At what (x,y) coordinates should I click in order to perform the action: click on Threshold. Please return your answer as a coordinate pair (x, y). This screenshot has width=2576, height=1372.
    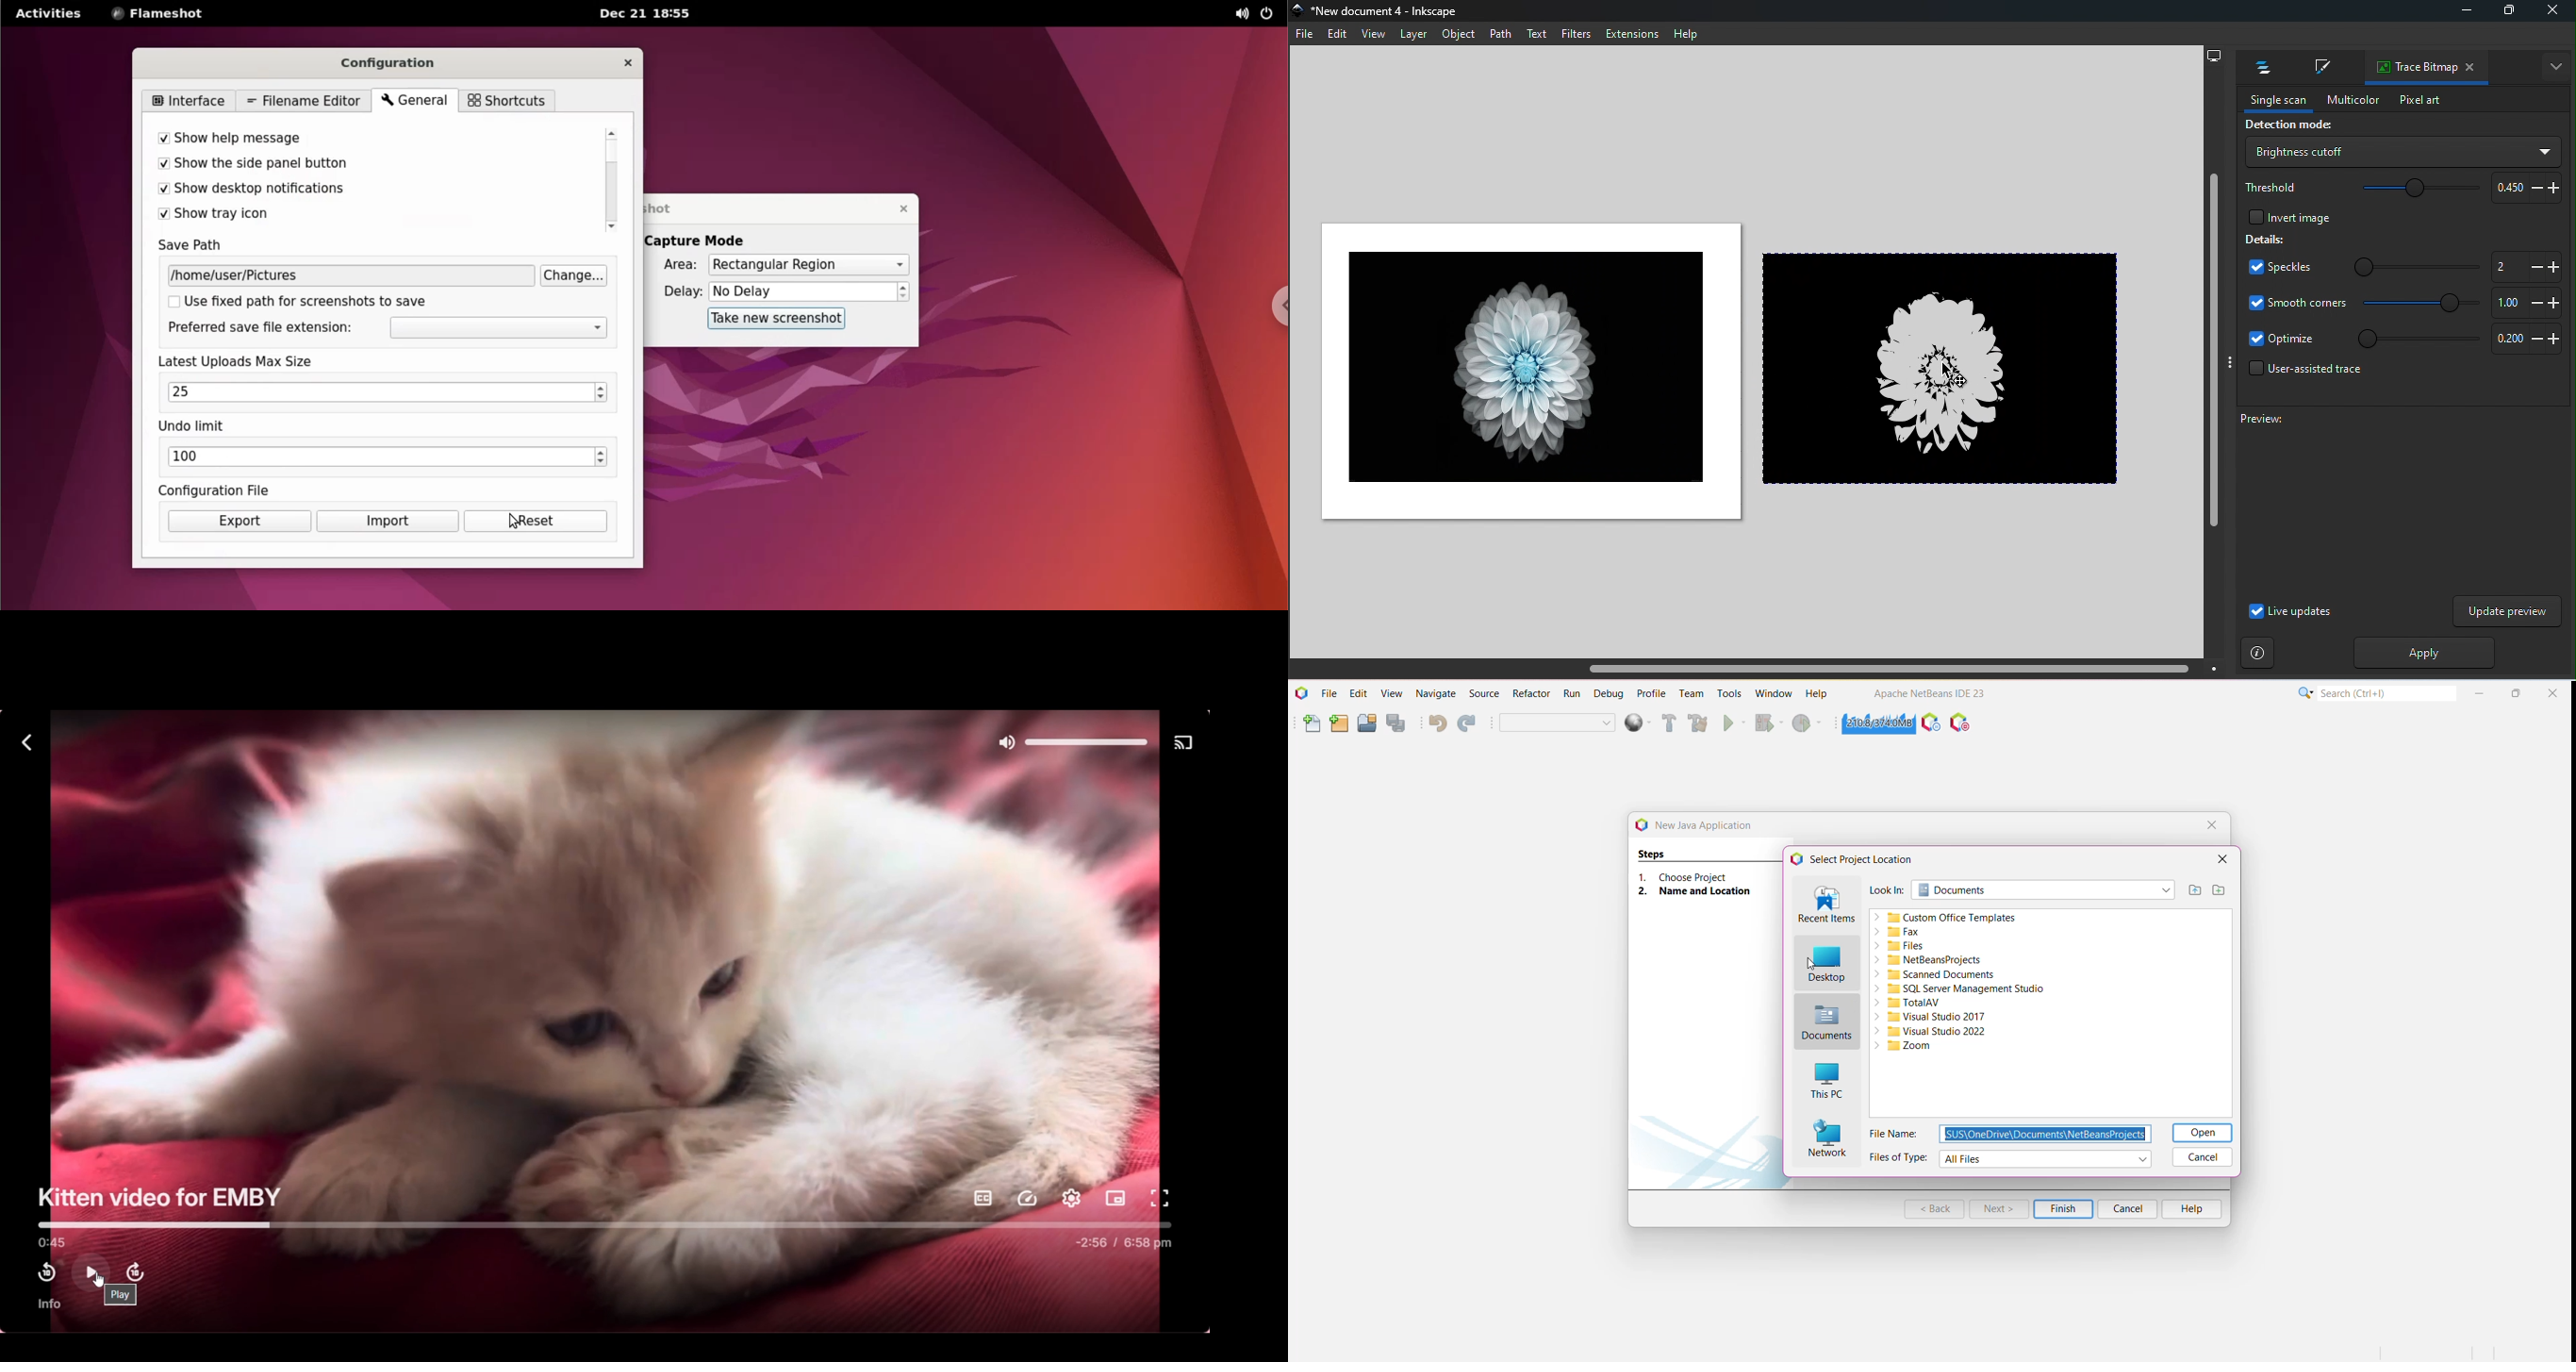
    Looking at the image, I should click on (2272, 186).